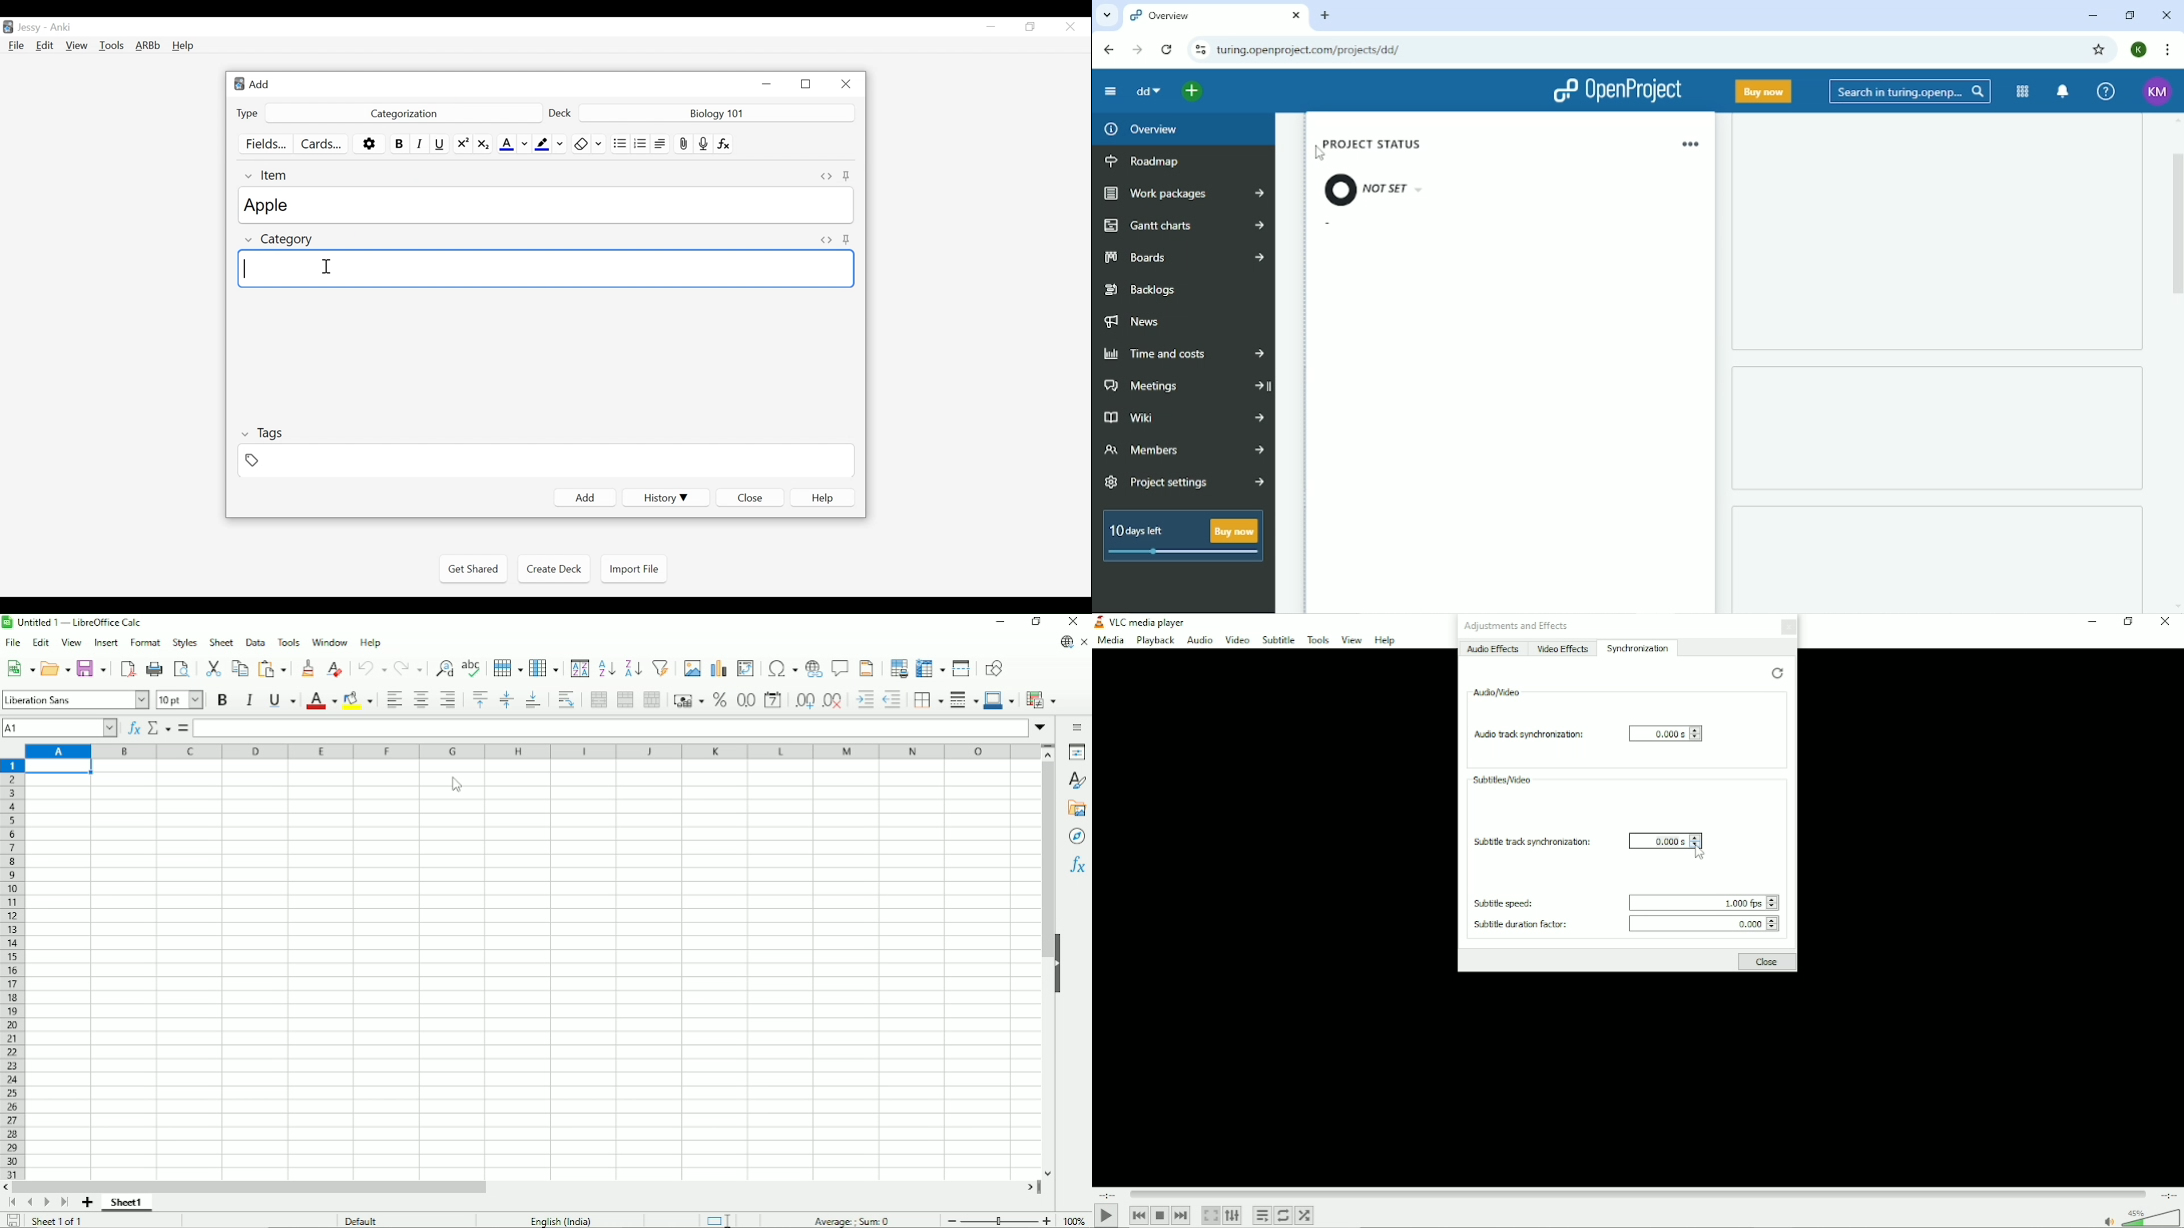 This screenshot has width=2184, height=1232. What do you see at coordinates (1168, 50) in the screenshot?
I see `Reload this page` at bounding box center [1168, 50].